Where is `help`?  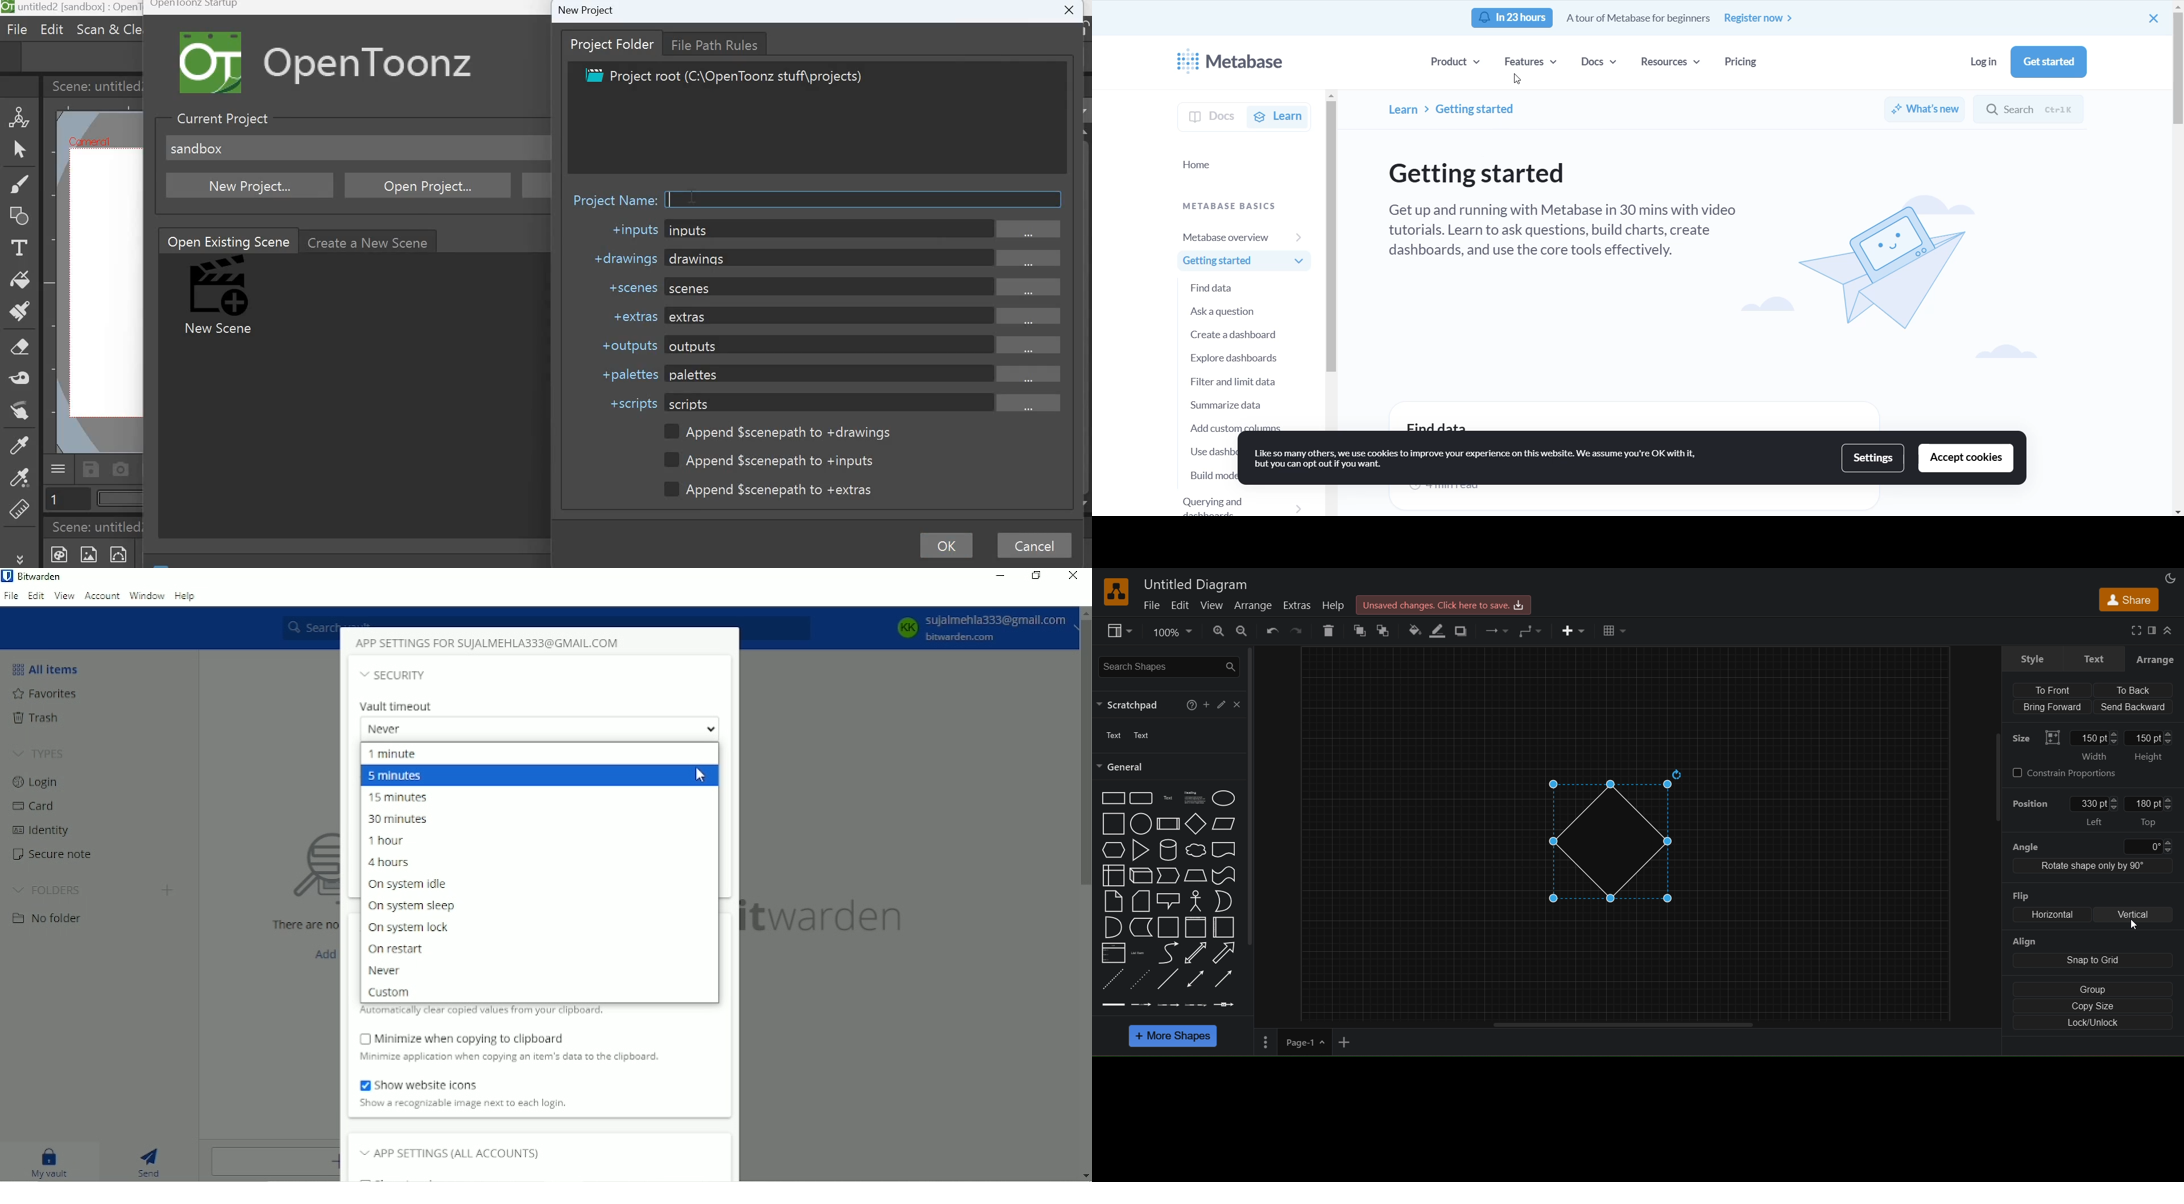 help is located at coordinates (1335, 604).